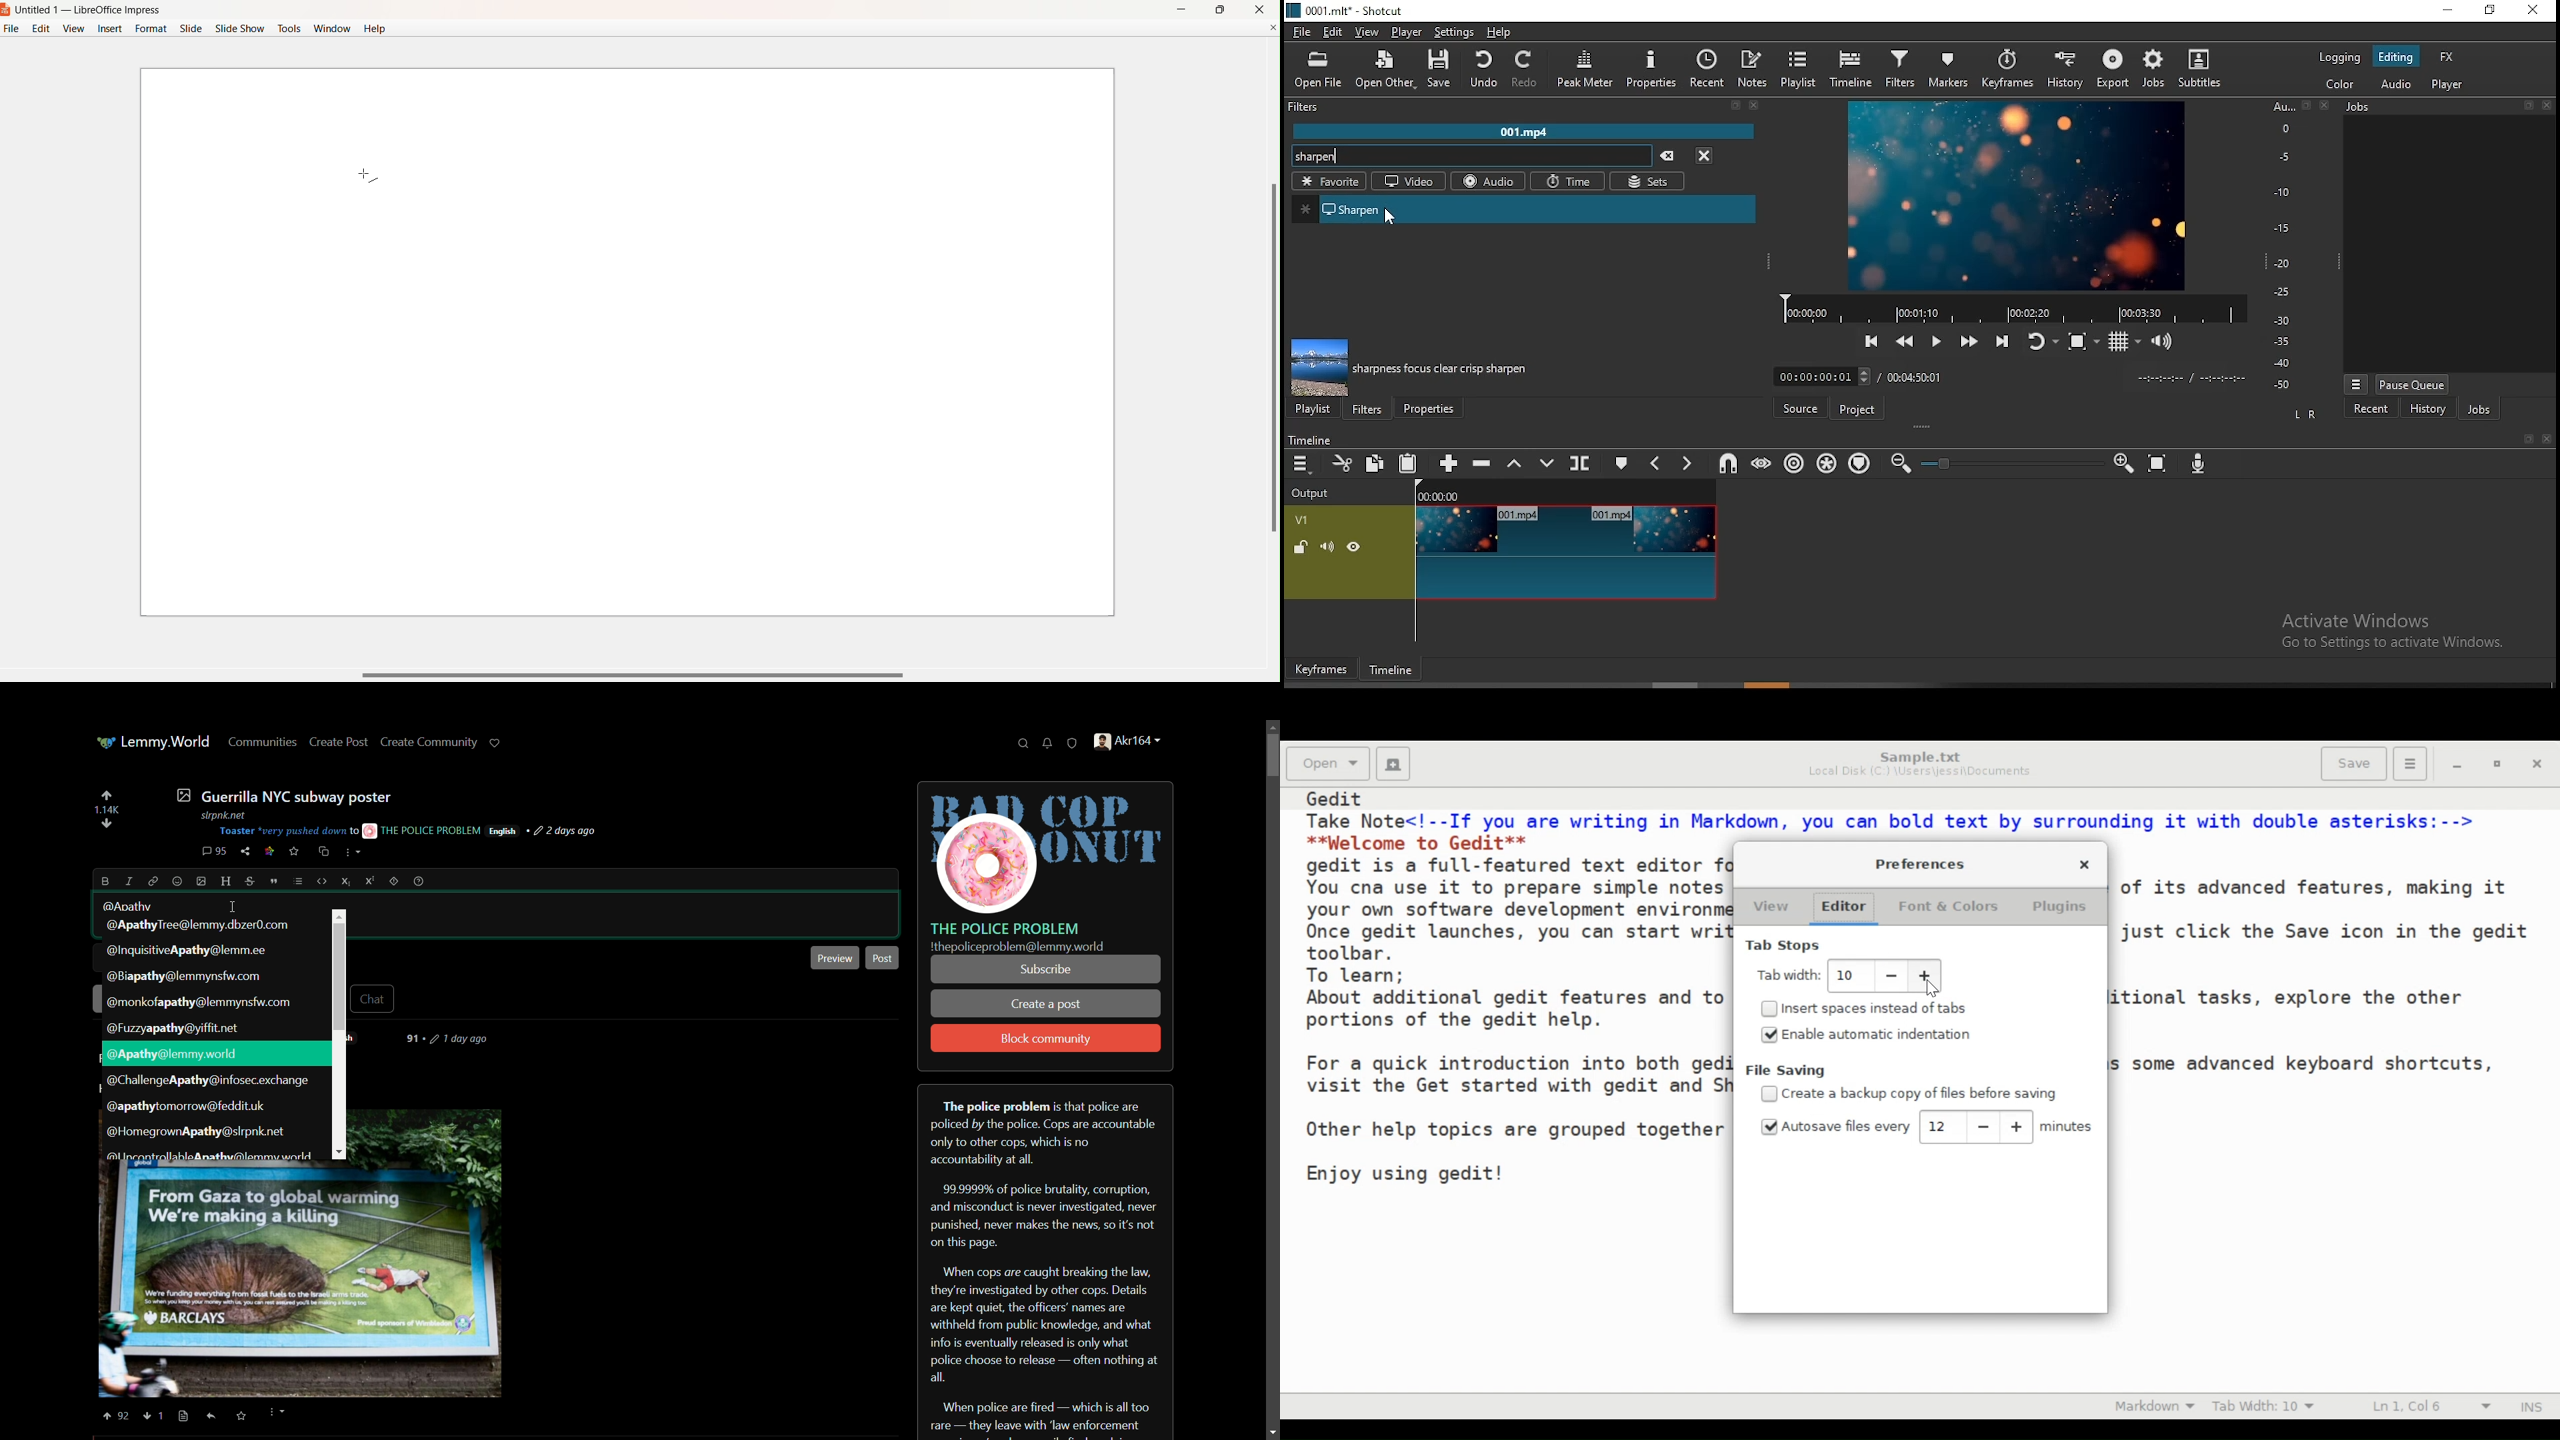  Describe the element at coordinates (2395, 55) in the screenshot. I see `editing` at that location.